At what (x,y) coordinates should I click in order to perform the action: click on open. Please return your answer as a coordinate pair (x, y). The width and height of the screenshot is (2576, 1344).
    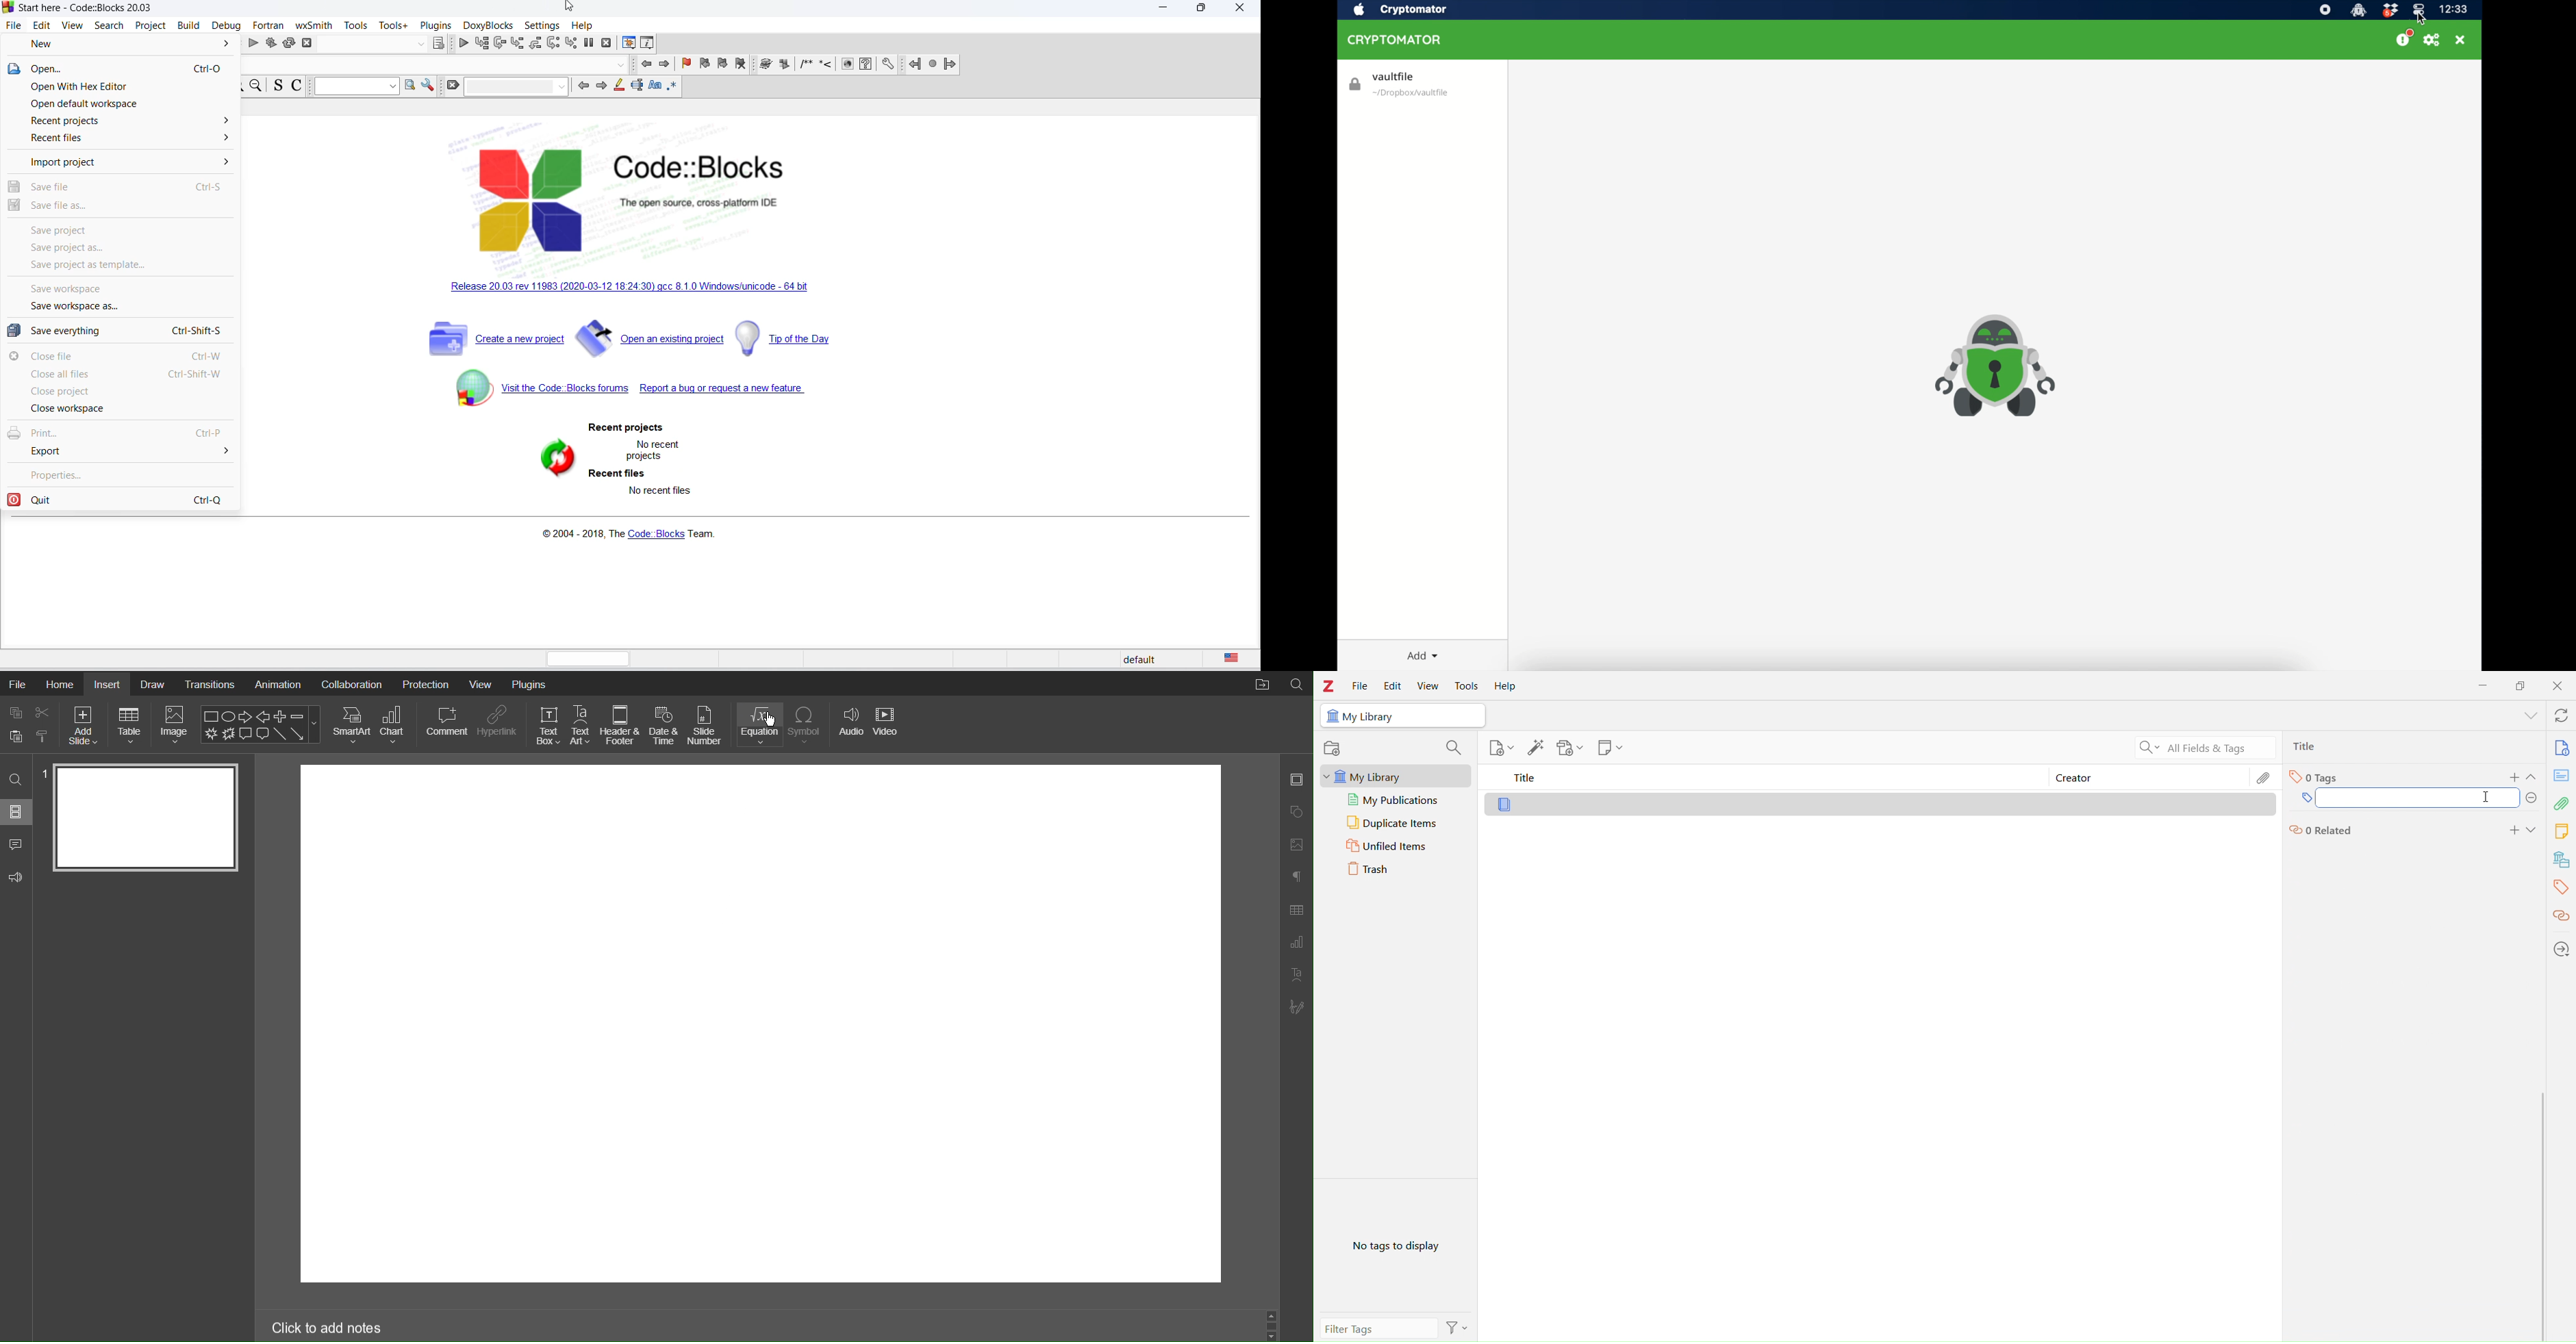
    Looking at the image, I should click on (118, 68).